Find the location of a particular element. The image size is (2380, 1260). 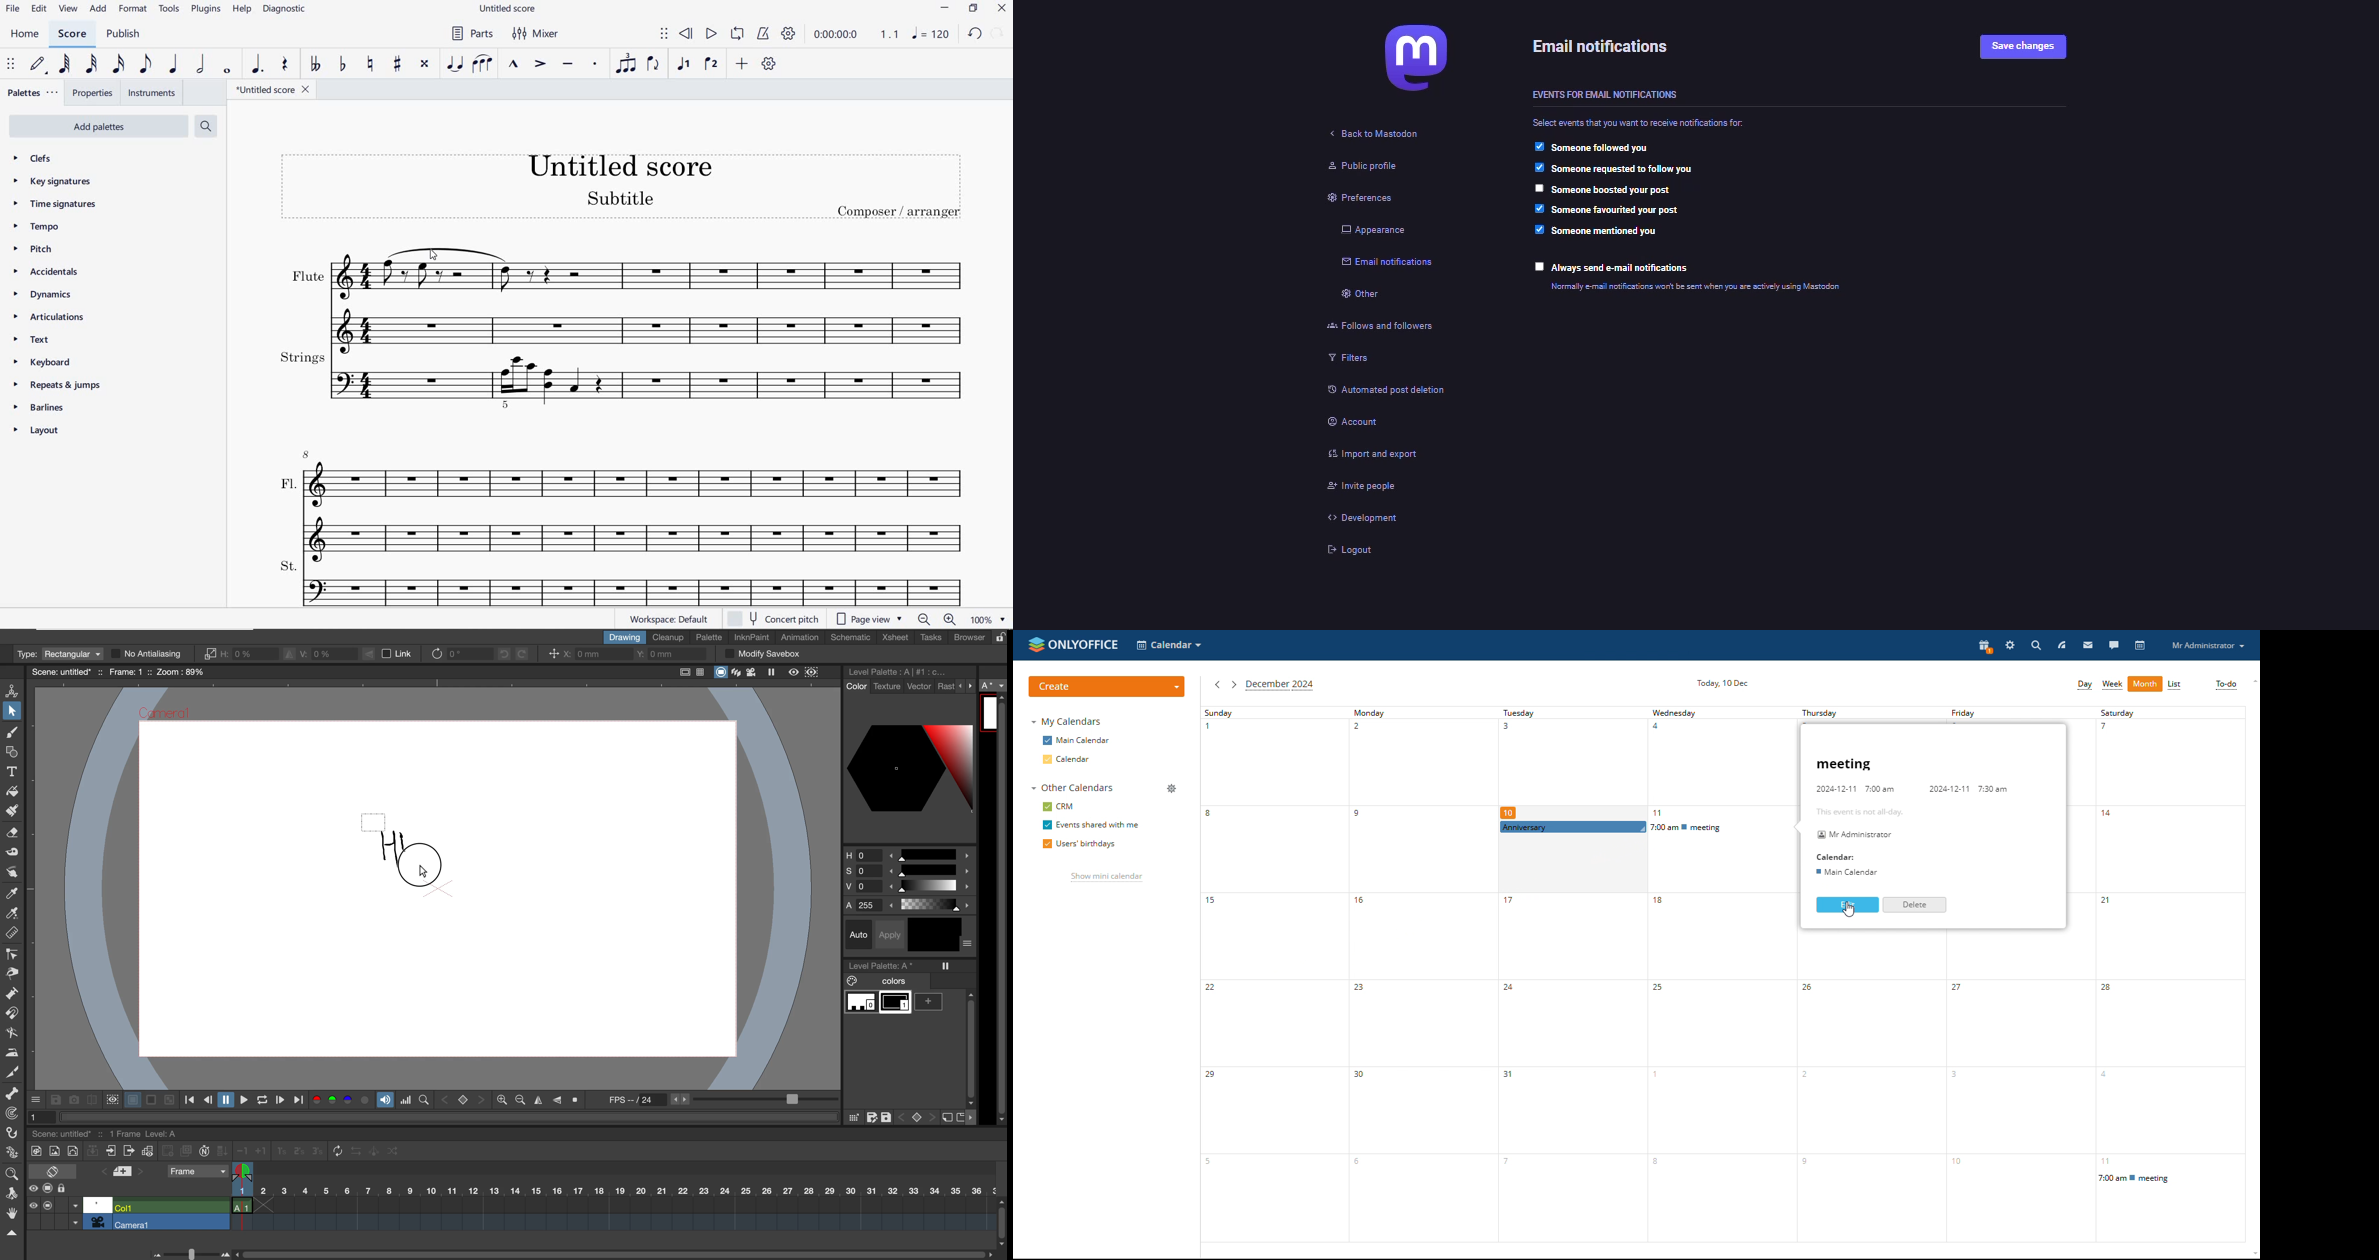

PALETTES is located at coordinates (34, 94).